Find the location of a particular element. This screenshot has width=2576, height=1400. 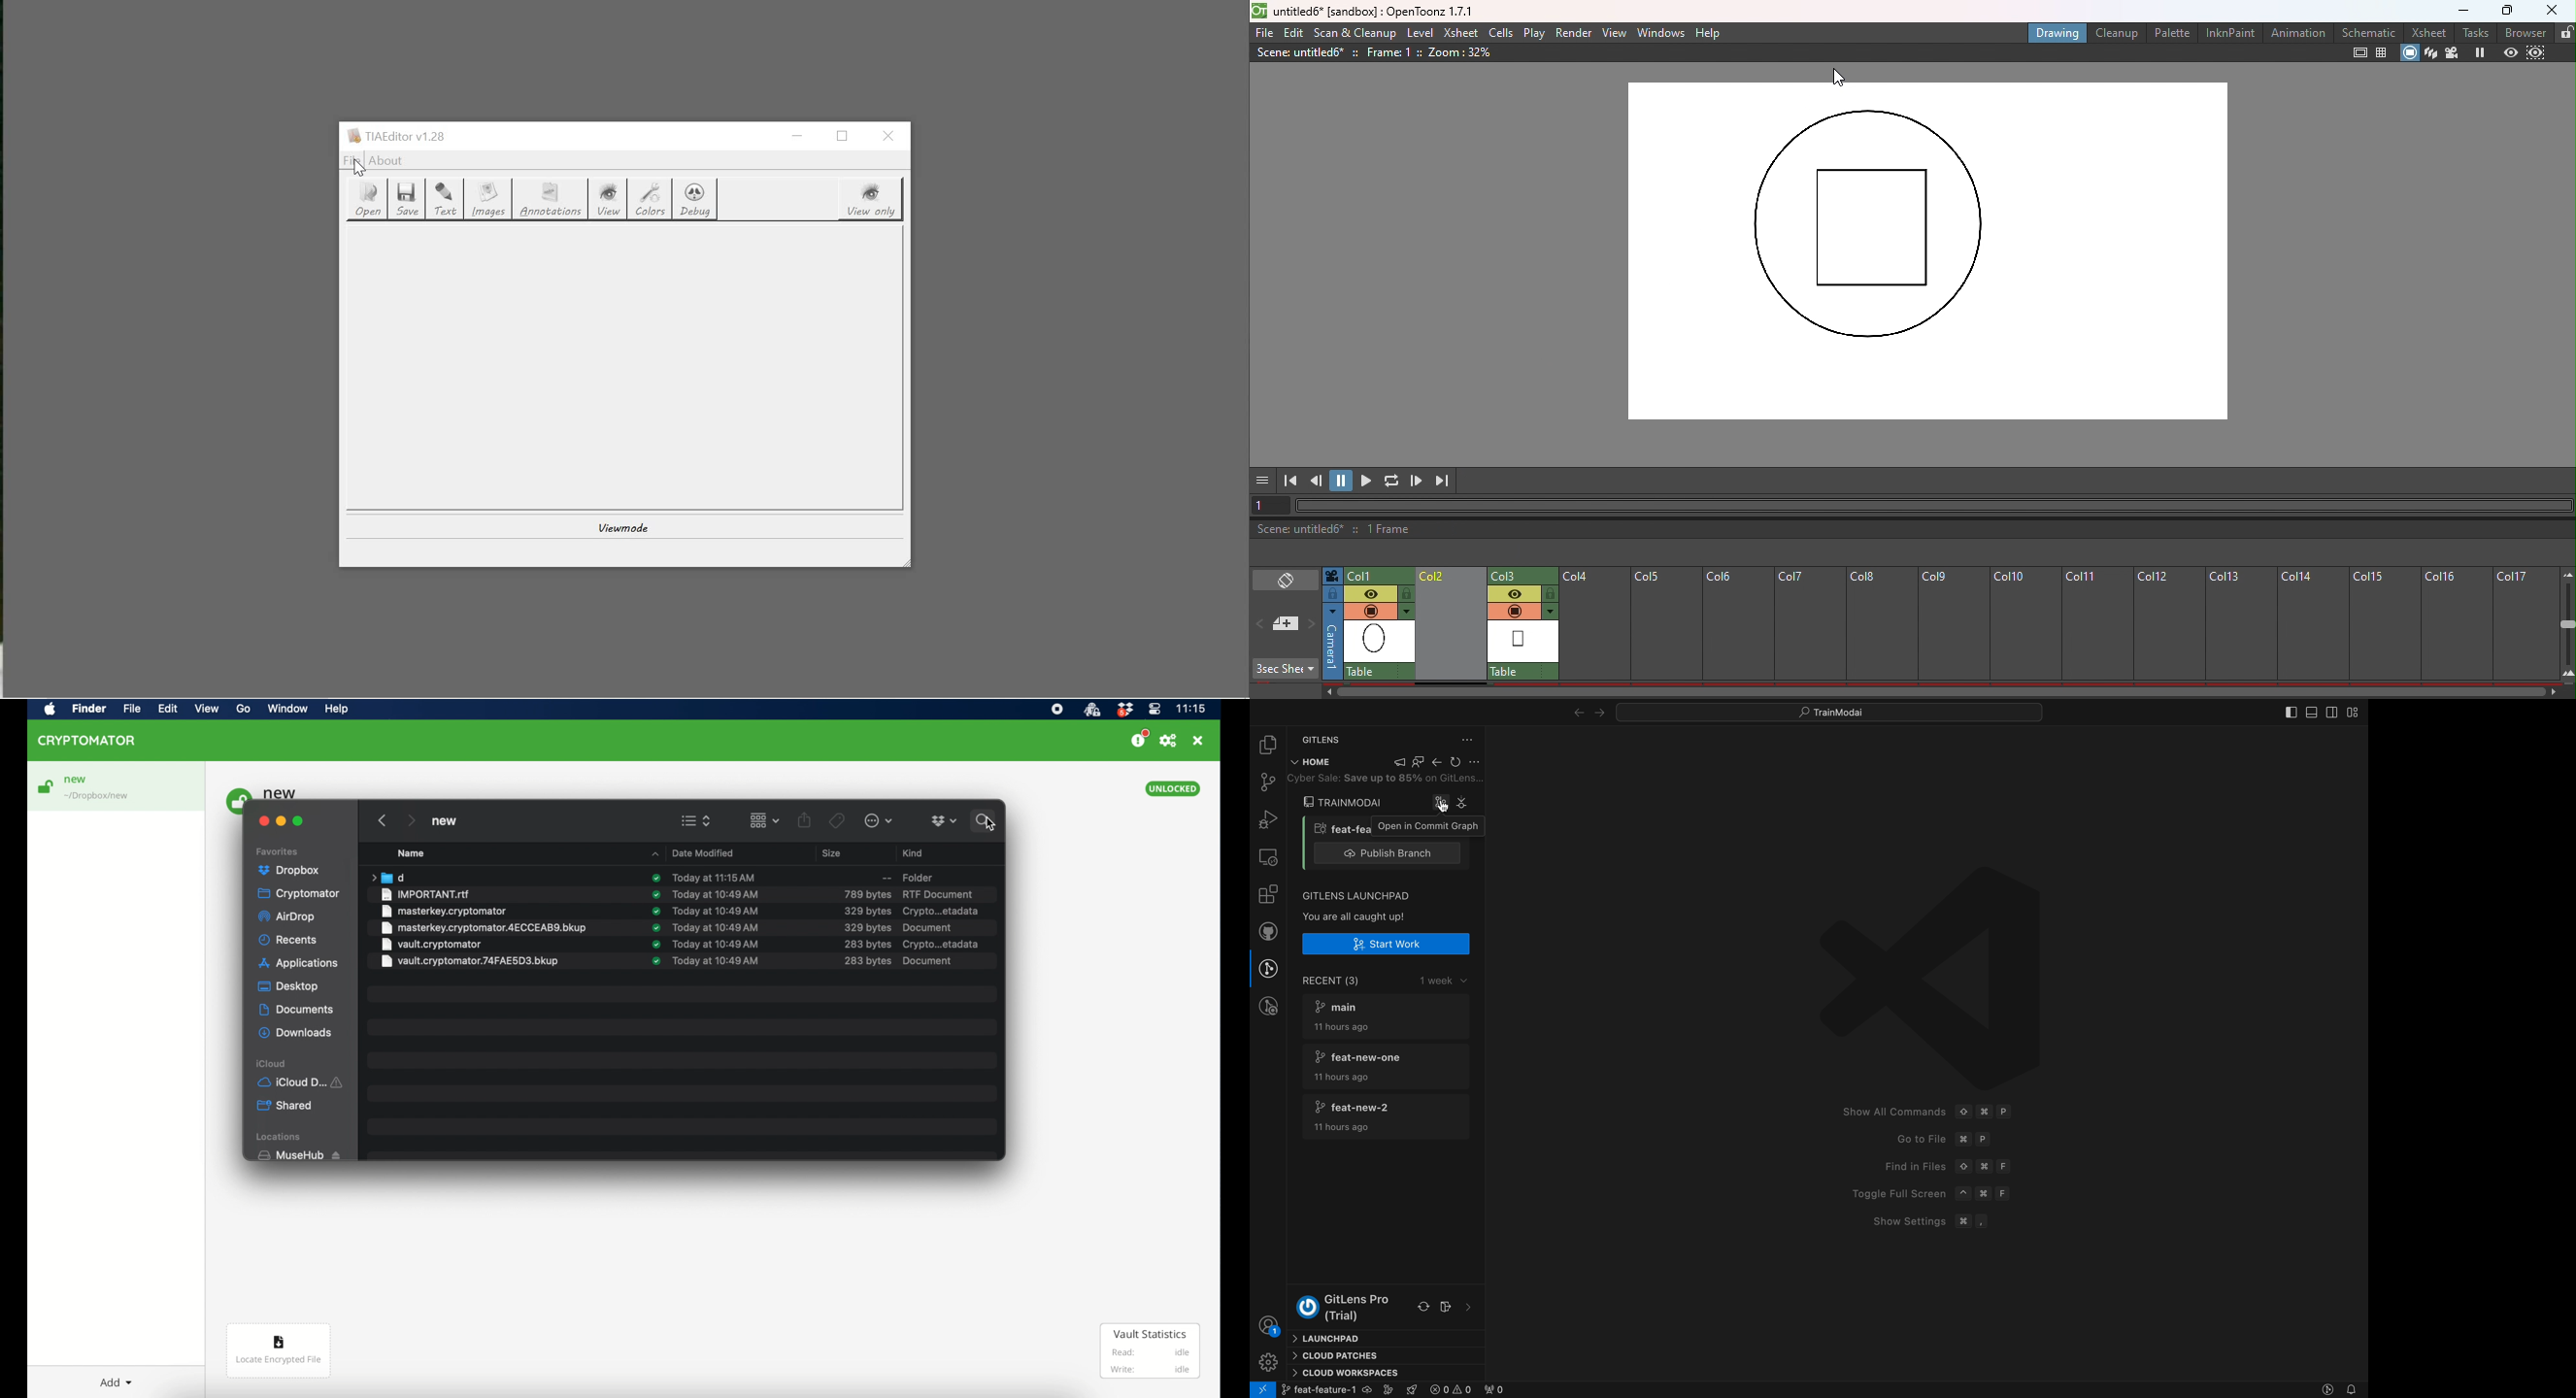

Next frame is located at coordinates (1417, 482).